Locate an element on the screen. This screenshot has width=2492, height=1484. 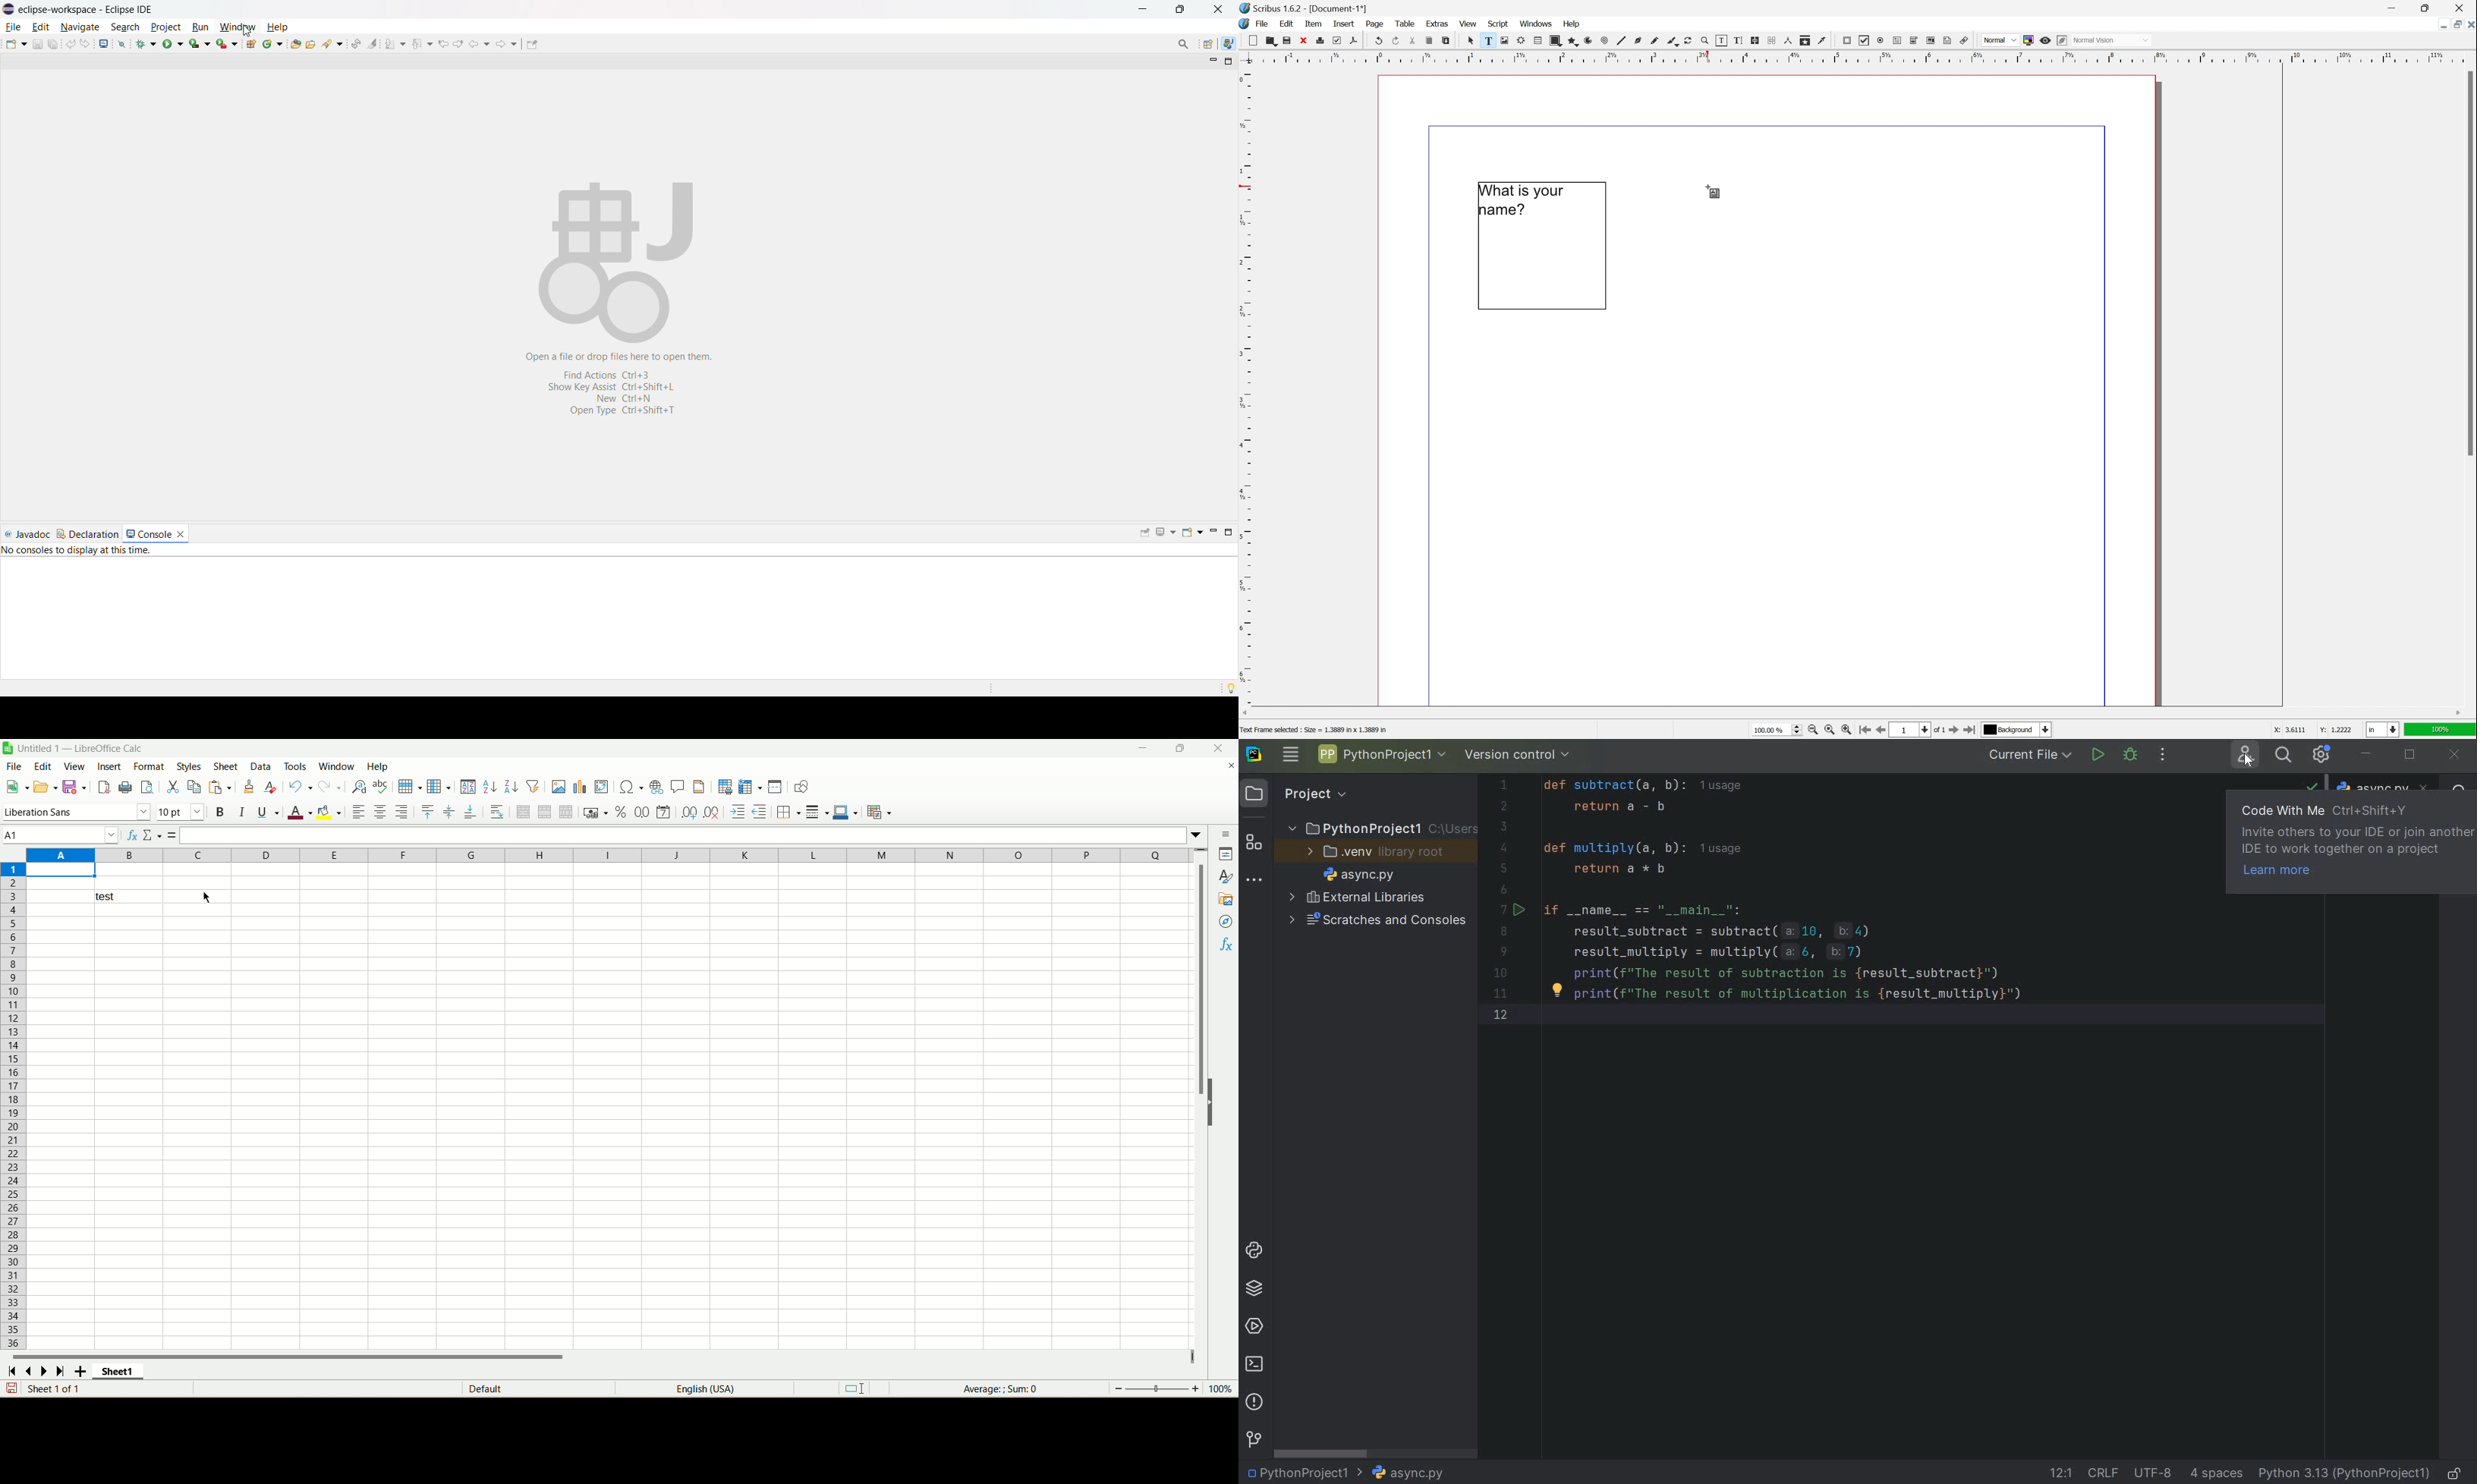
SCROLLBAR is located at coordinates (1322, 1452).